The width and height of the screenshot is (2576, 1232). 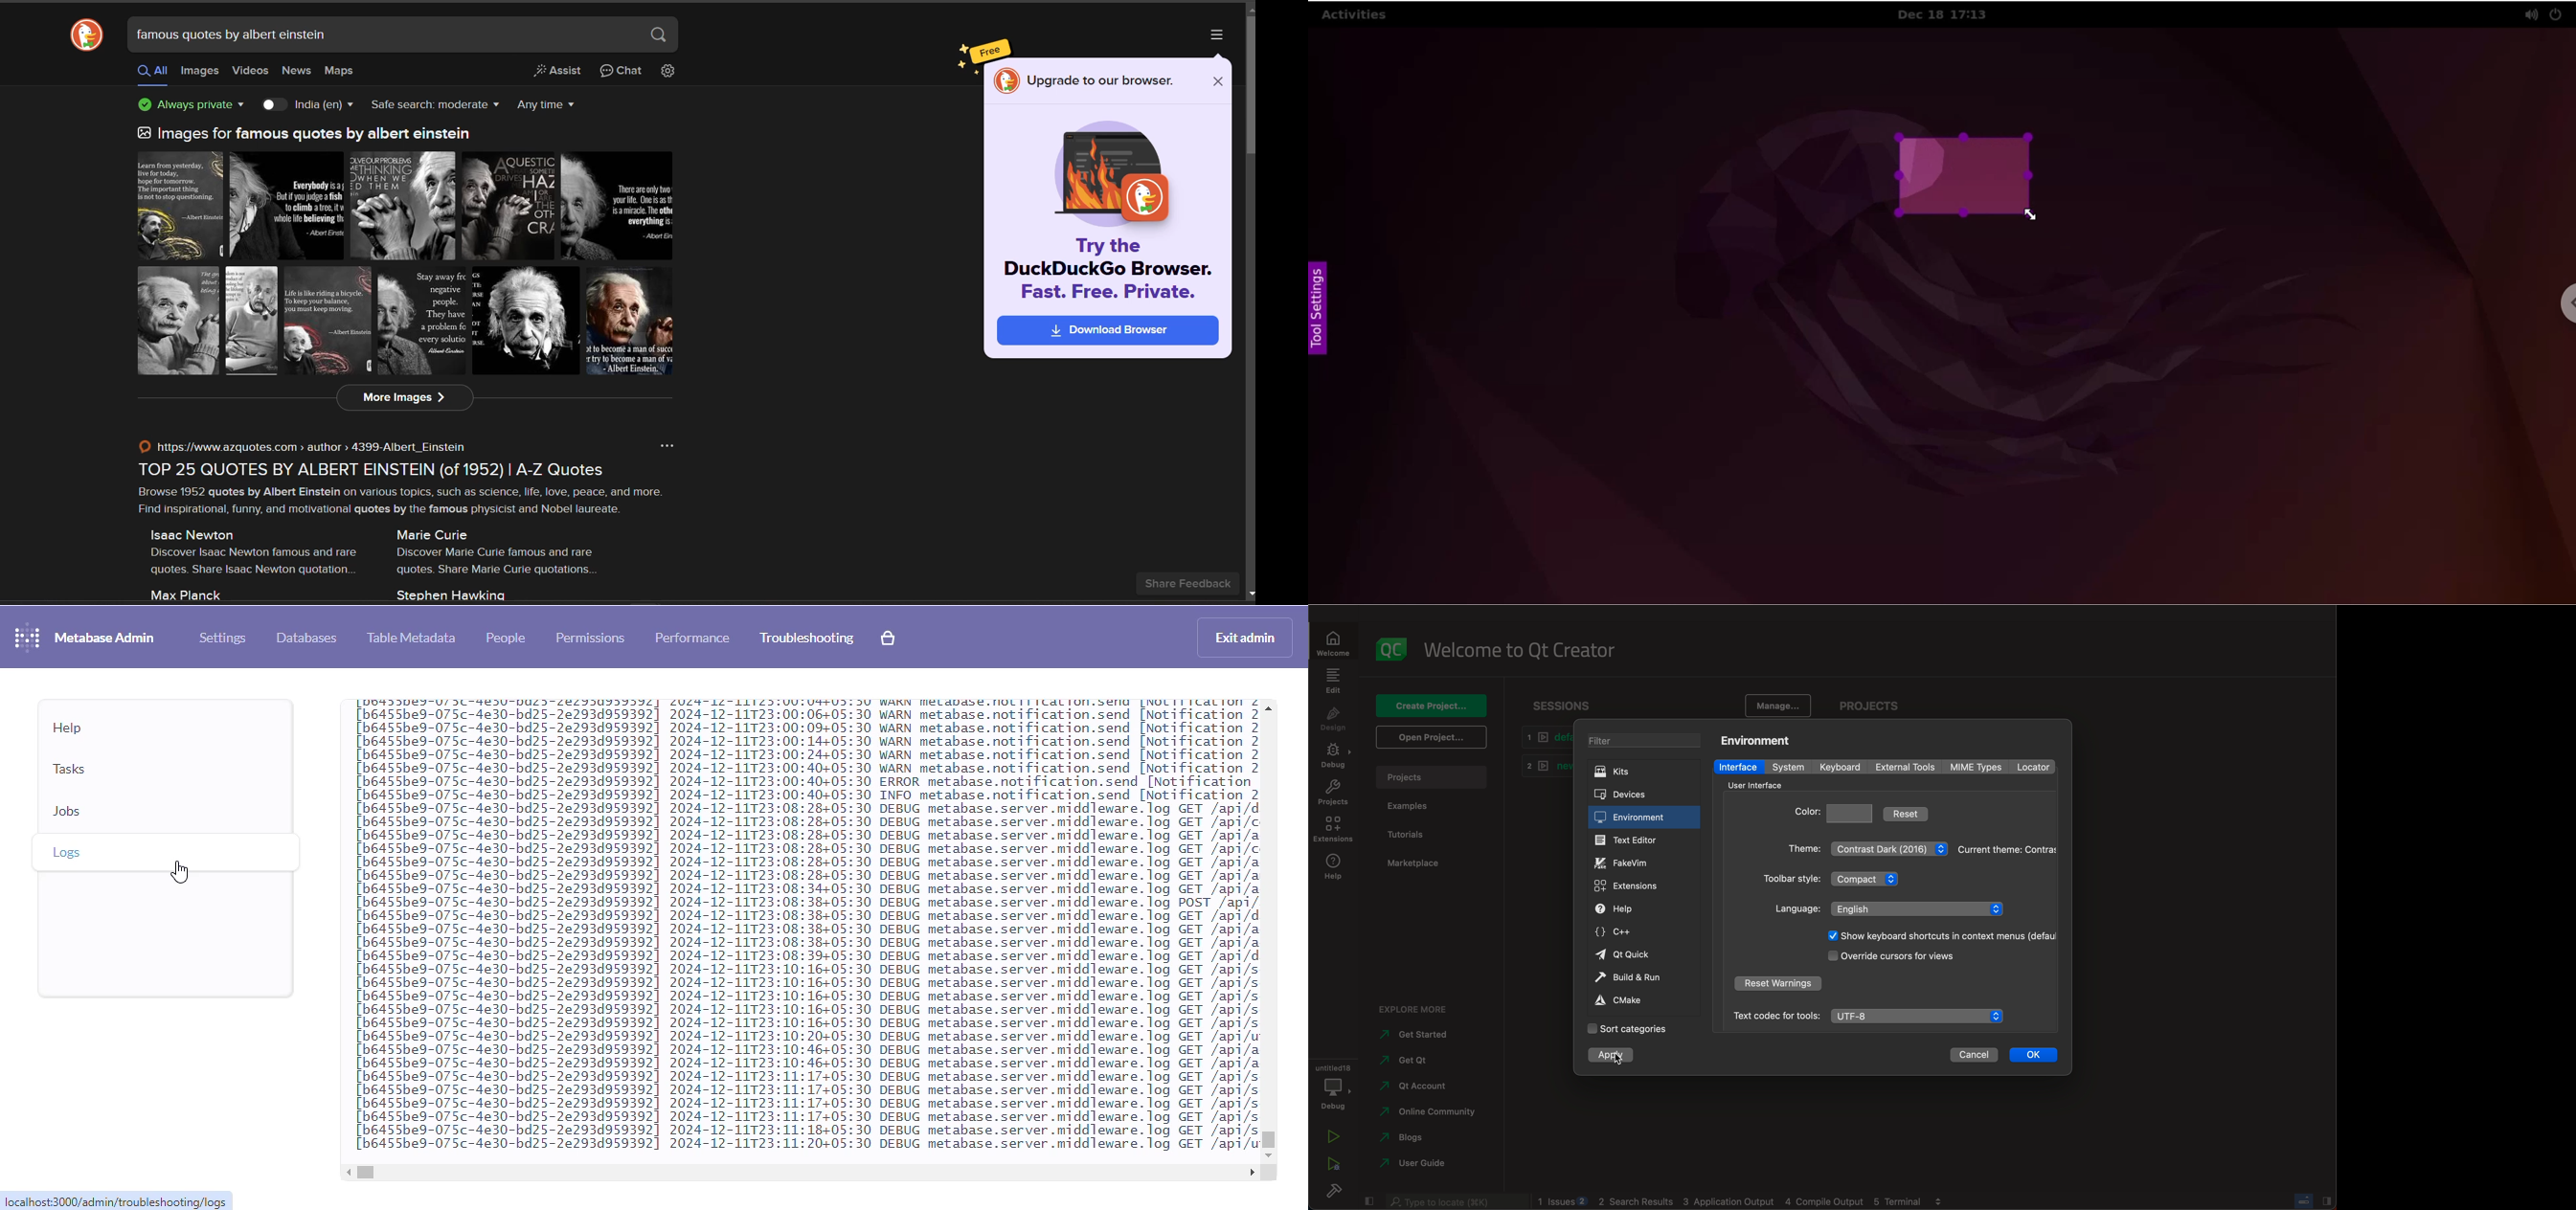 I want to click on images, so click(x=202, y=72).